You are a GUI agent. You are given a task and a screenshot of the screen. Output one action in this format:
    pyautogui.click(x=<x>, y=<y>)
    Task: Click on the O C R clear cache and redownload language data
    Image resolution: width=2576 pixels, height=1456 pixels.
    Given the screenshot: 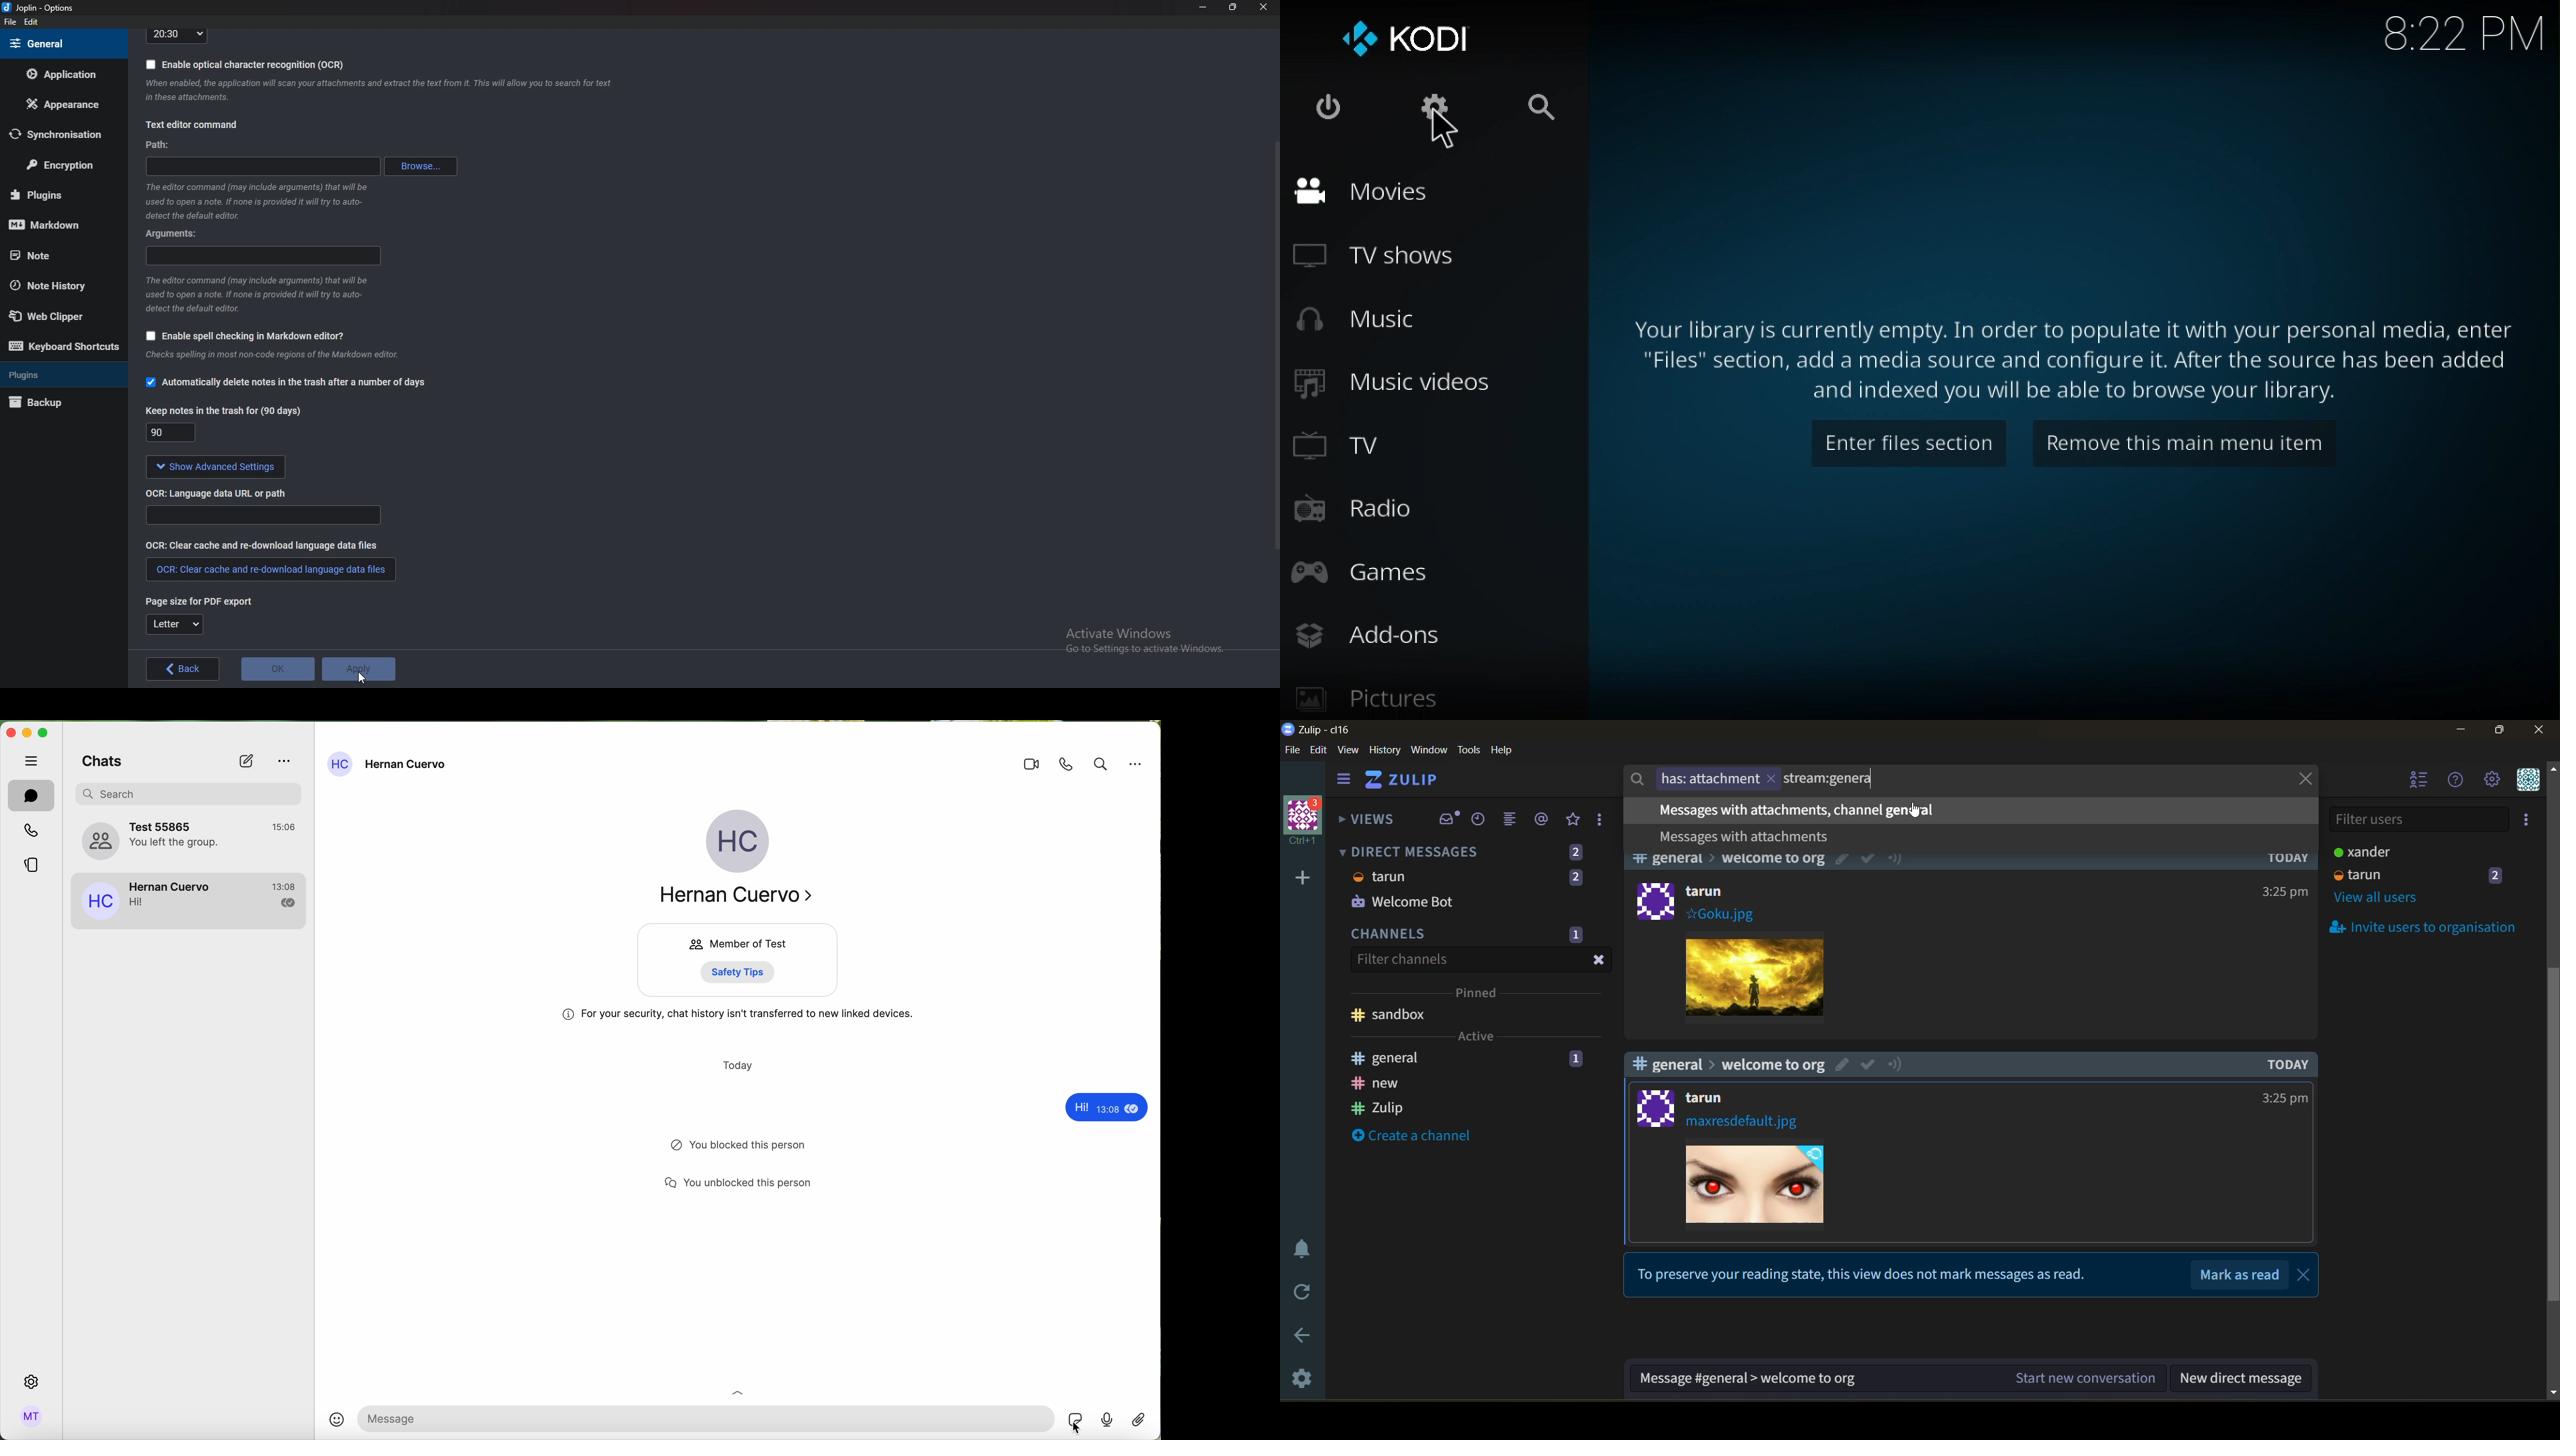 What is the action you would take?
    pyautogui.click(x=269, y=569)
    